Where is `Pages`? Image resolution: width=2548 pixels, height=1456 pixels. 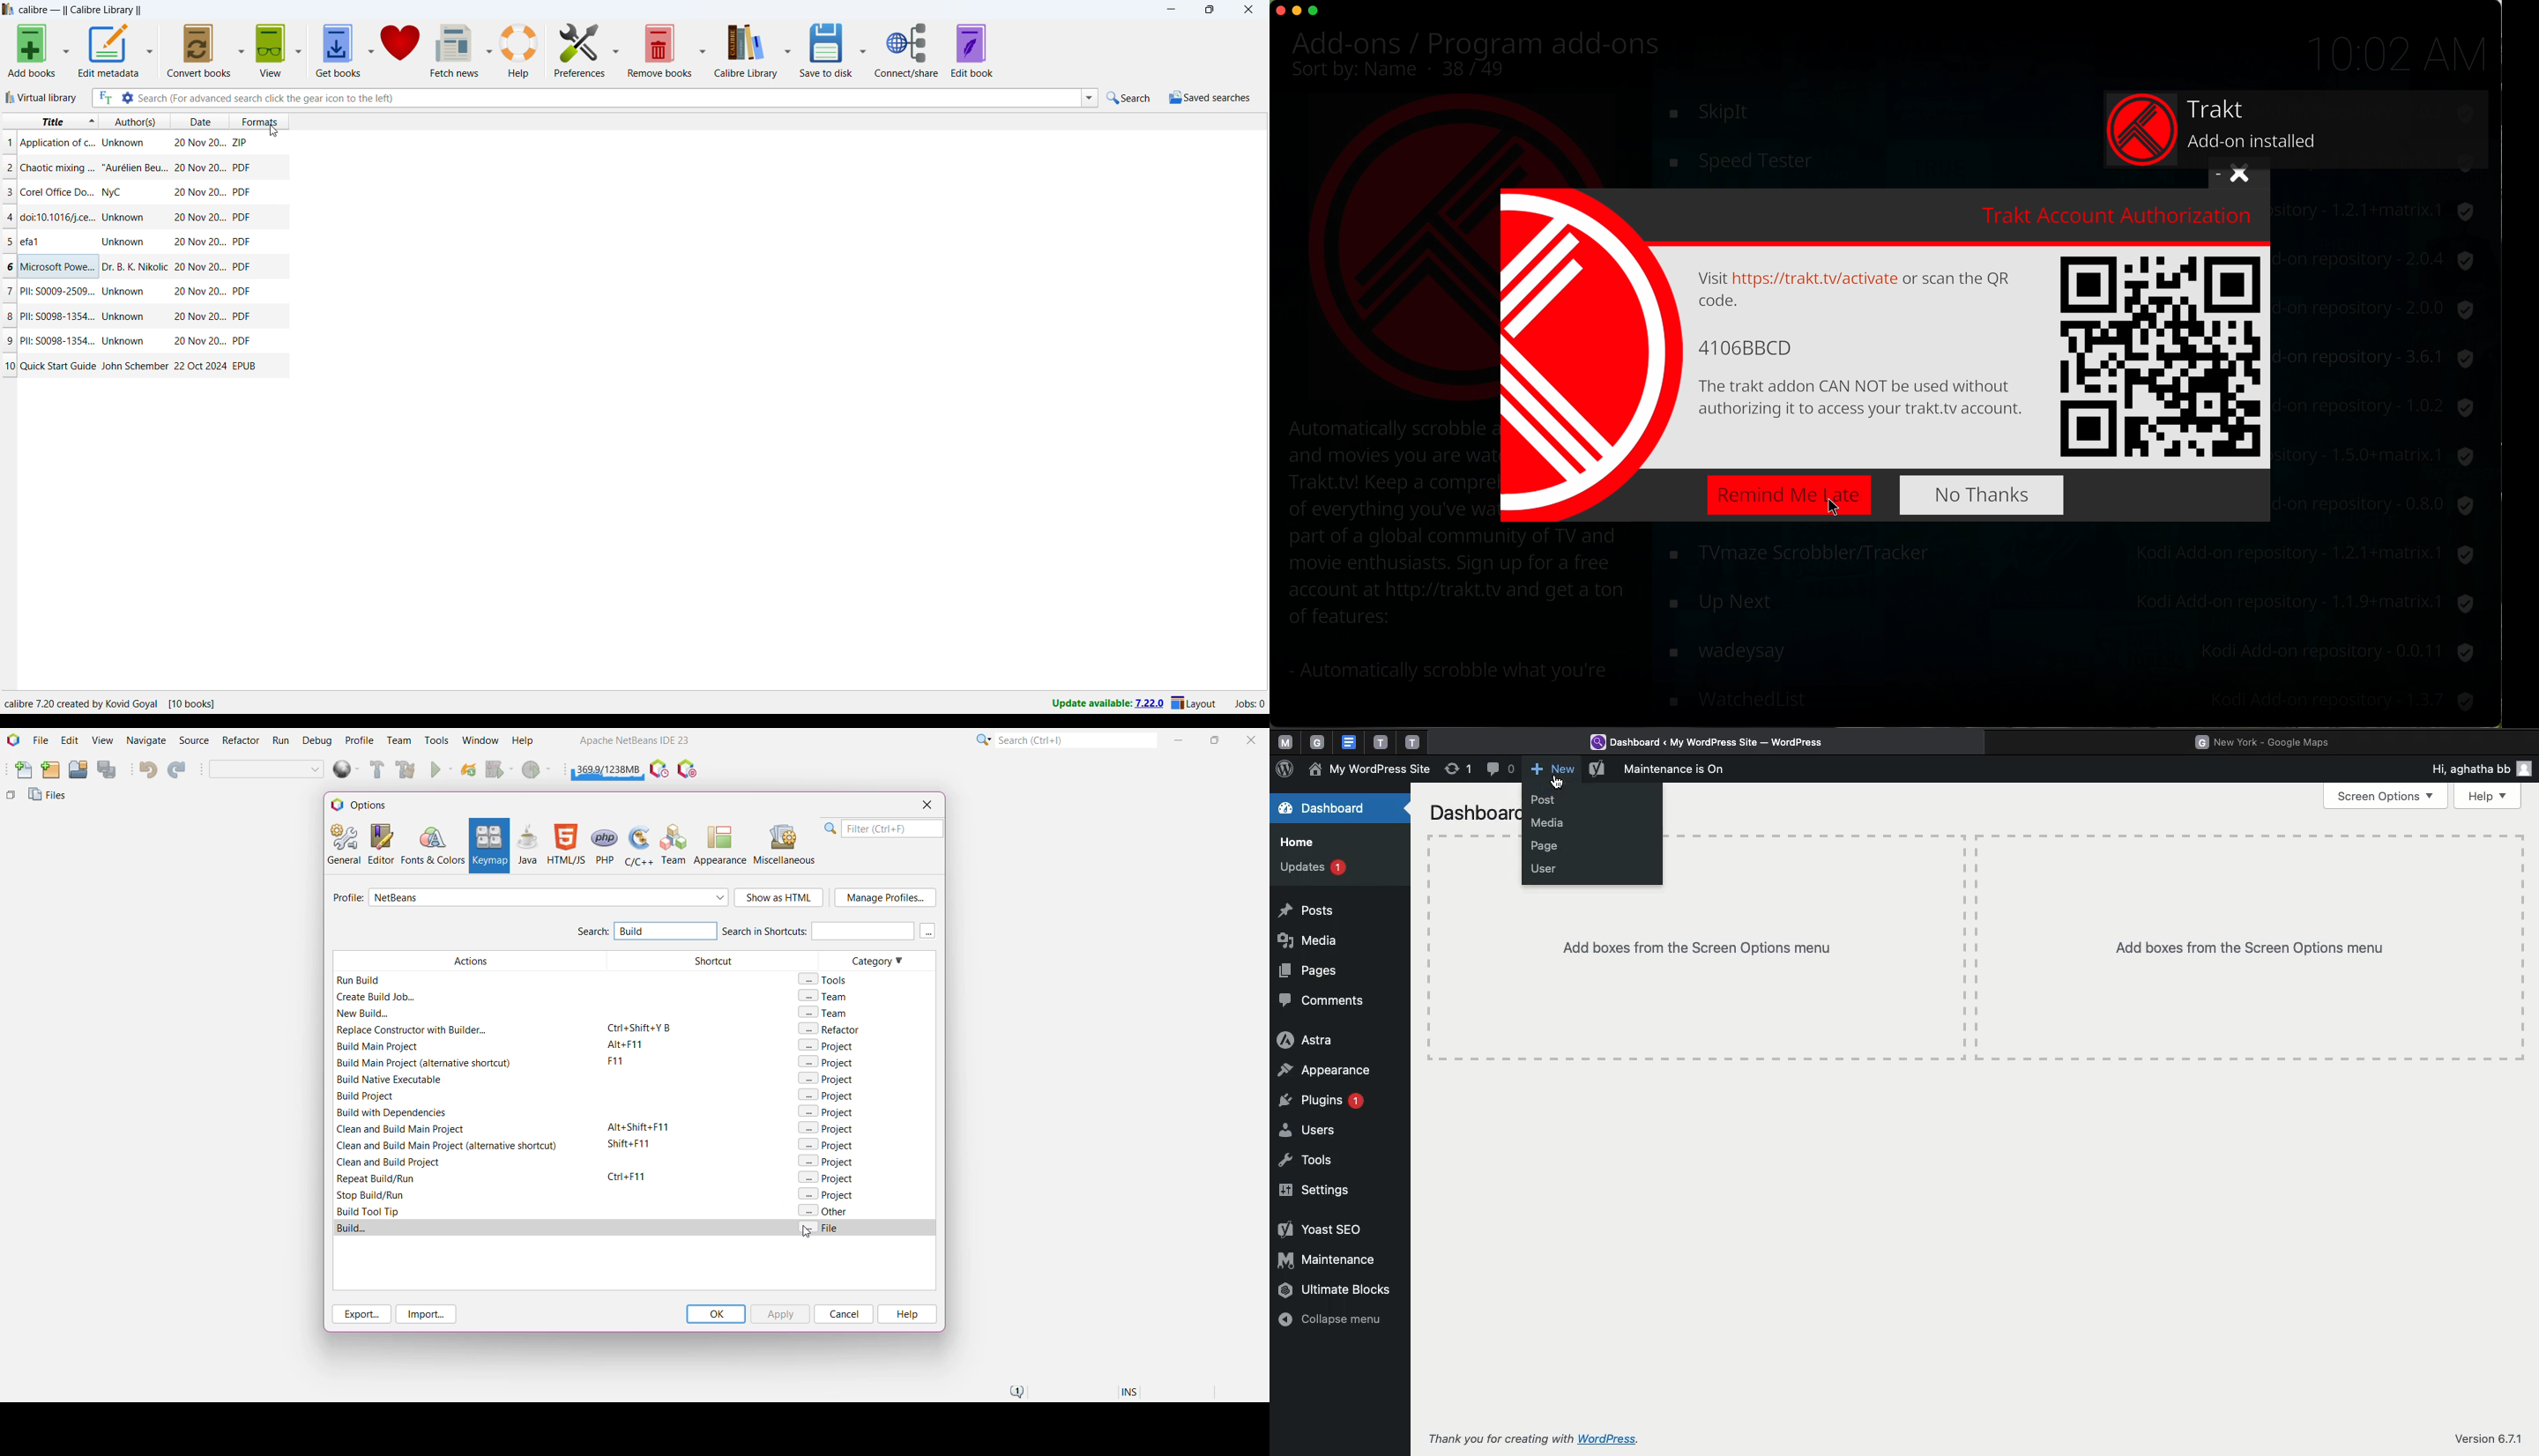 Pages is located at coordinates (1548, 847).